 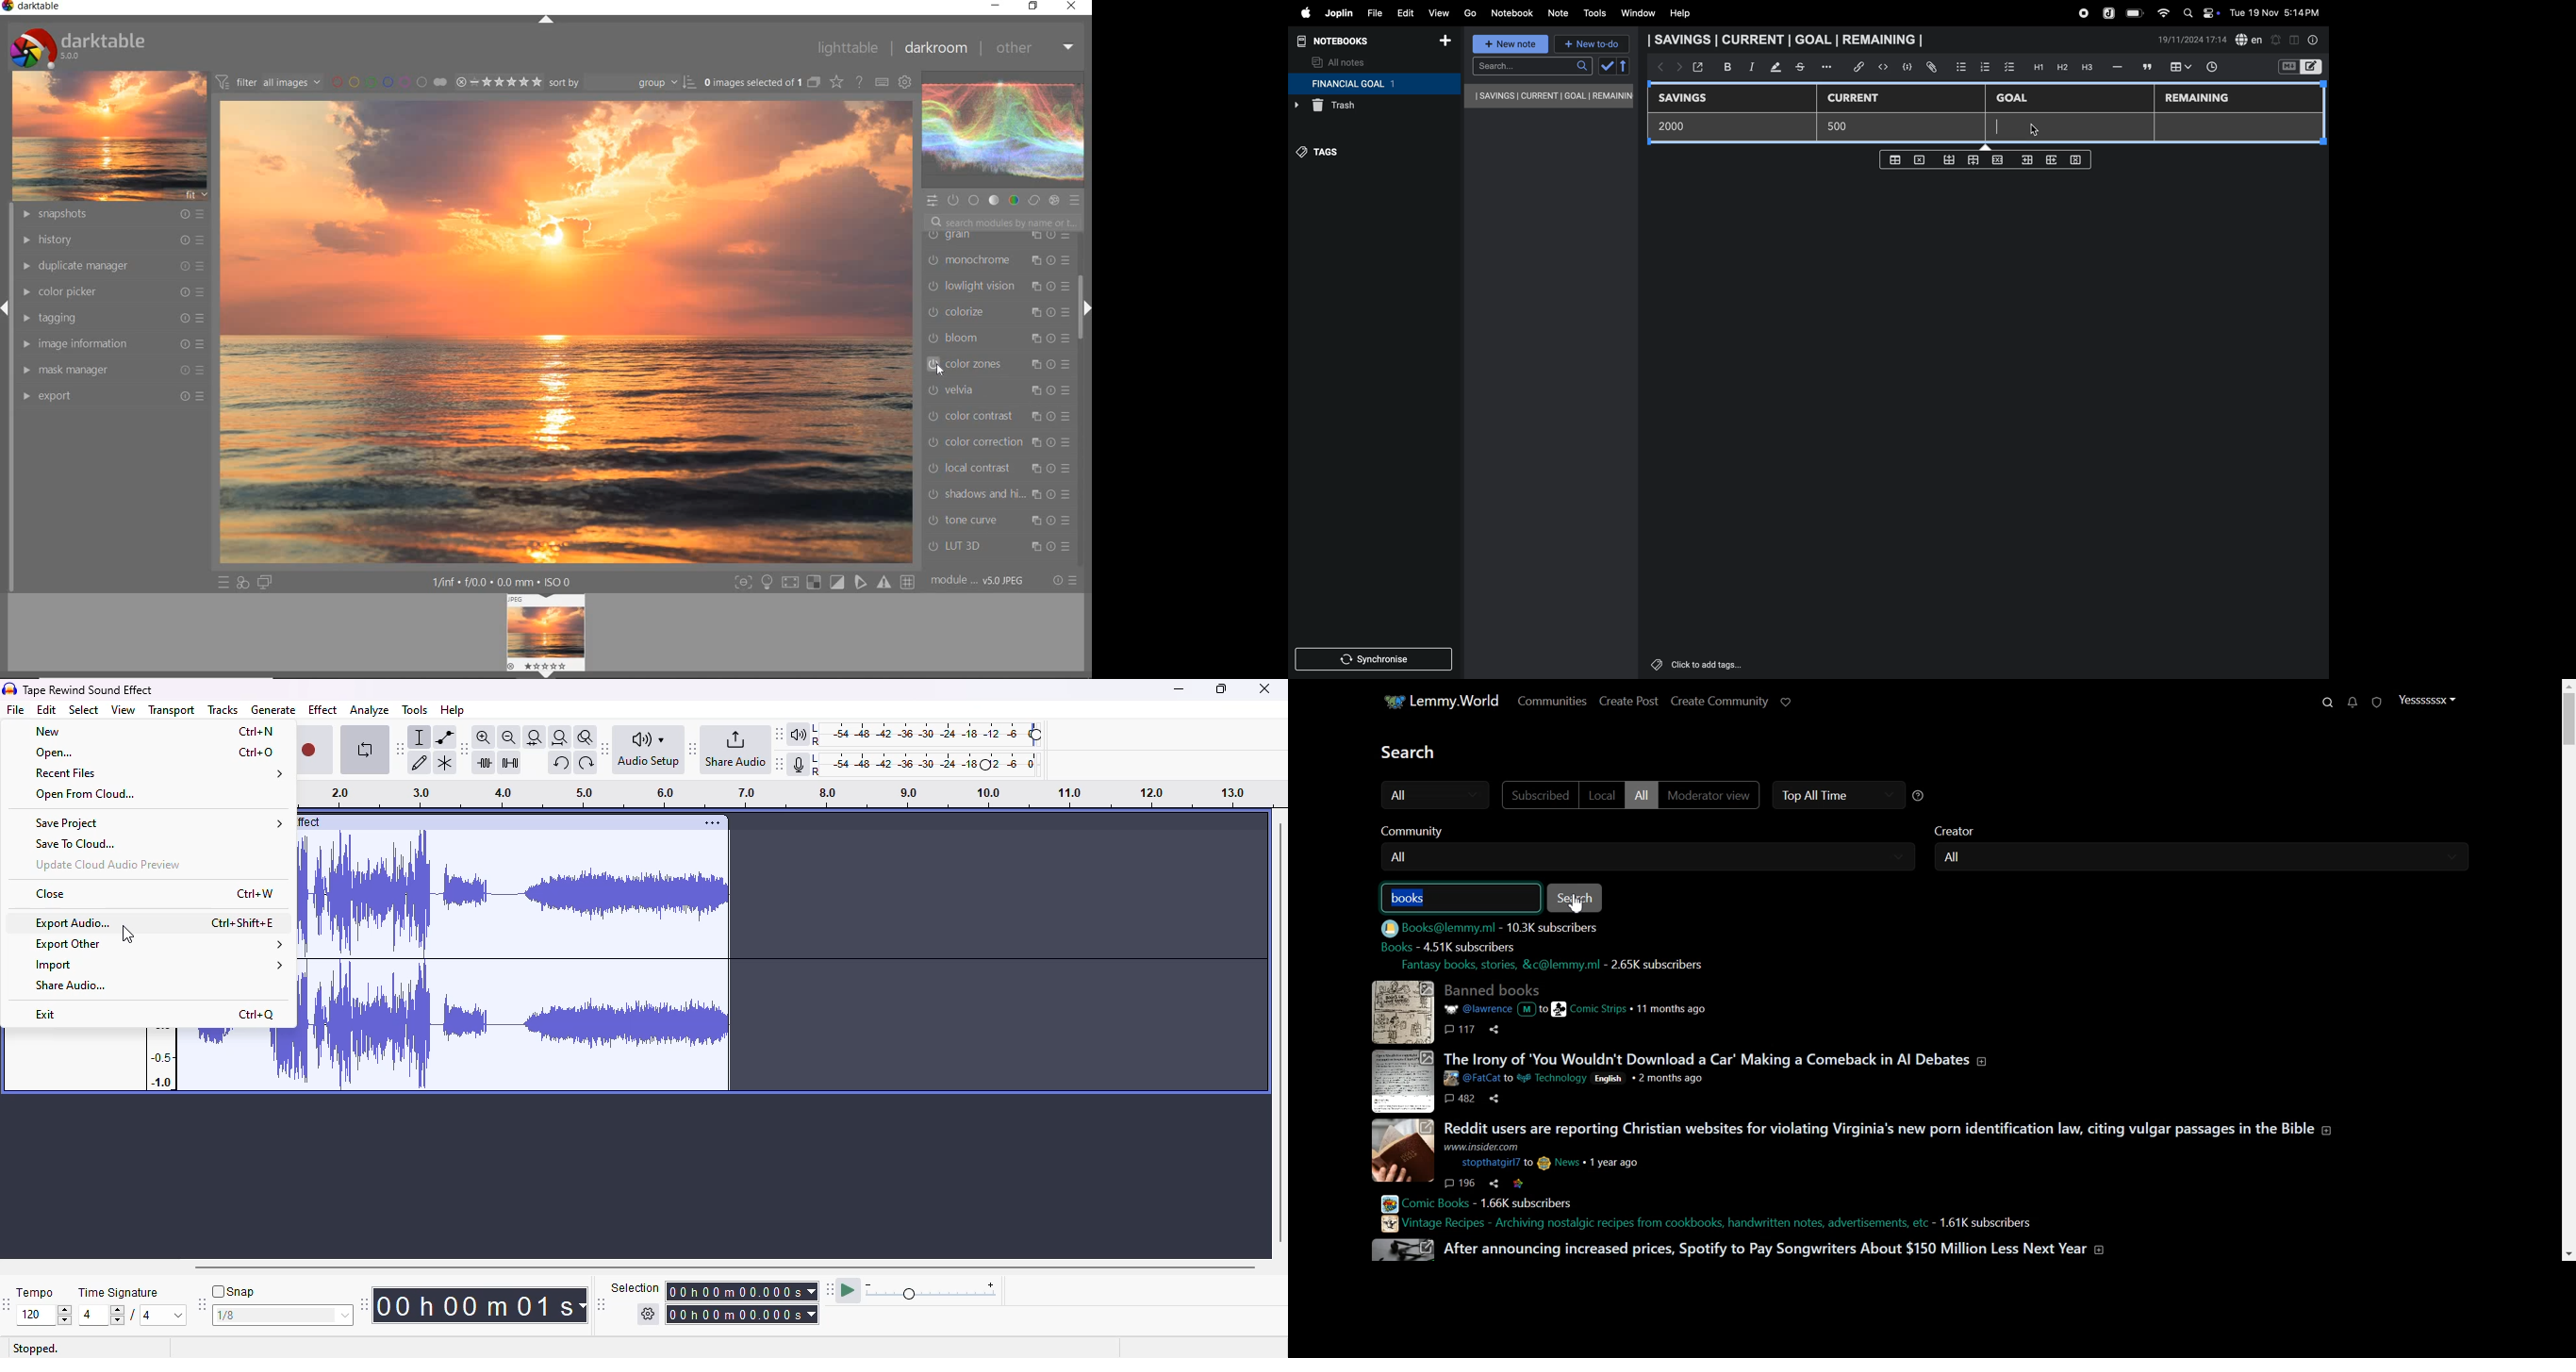 I want to click on create table, so click(x=1897, y=158).